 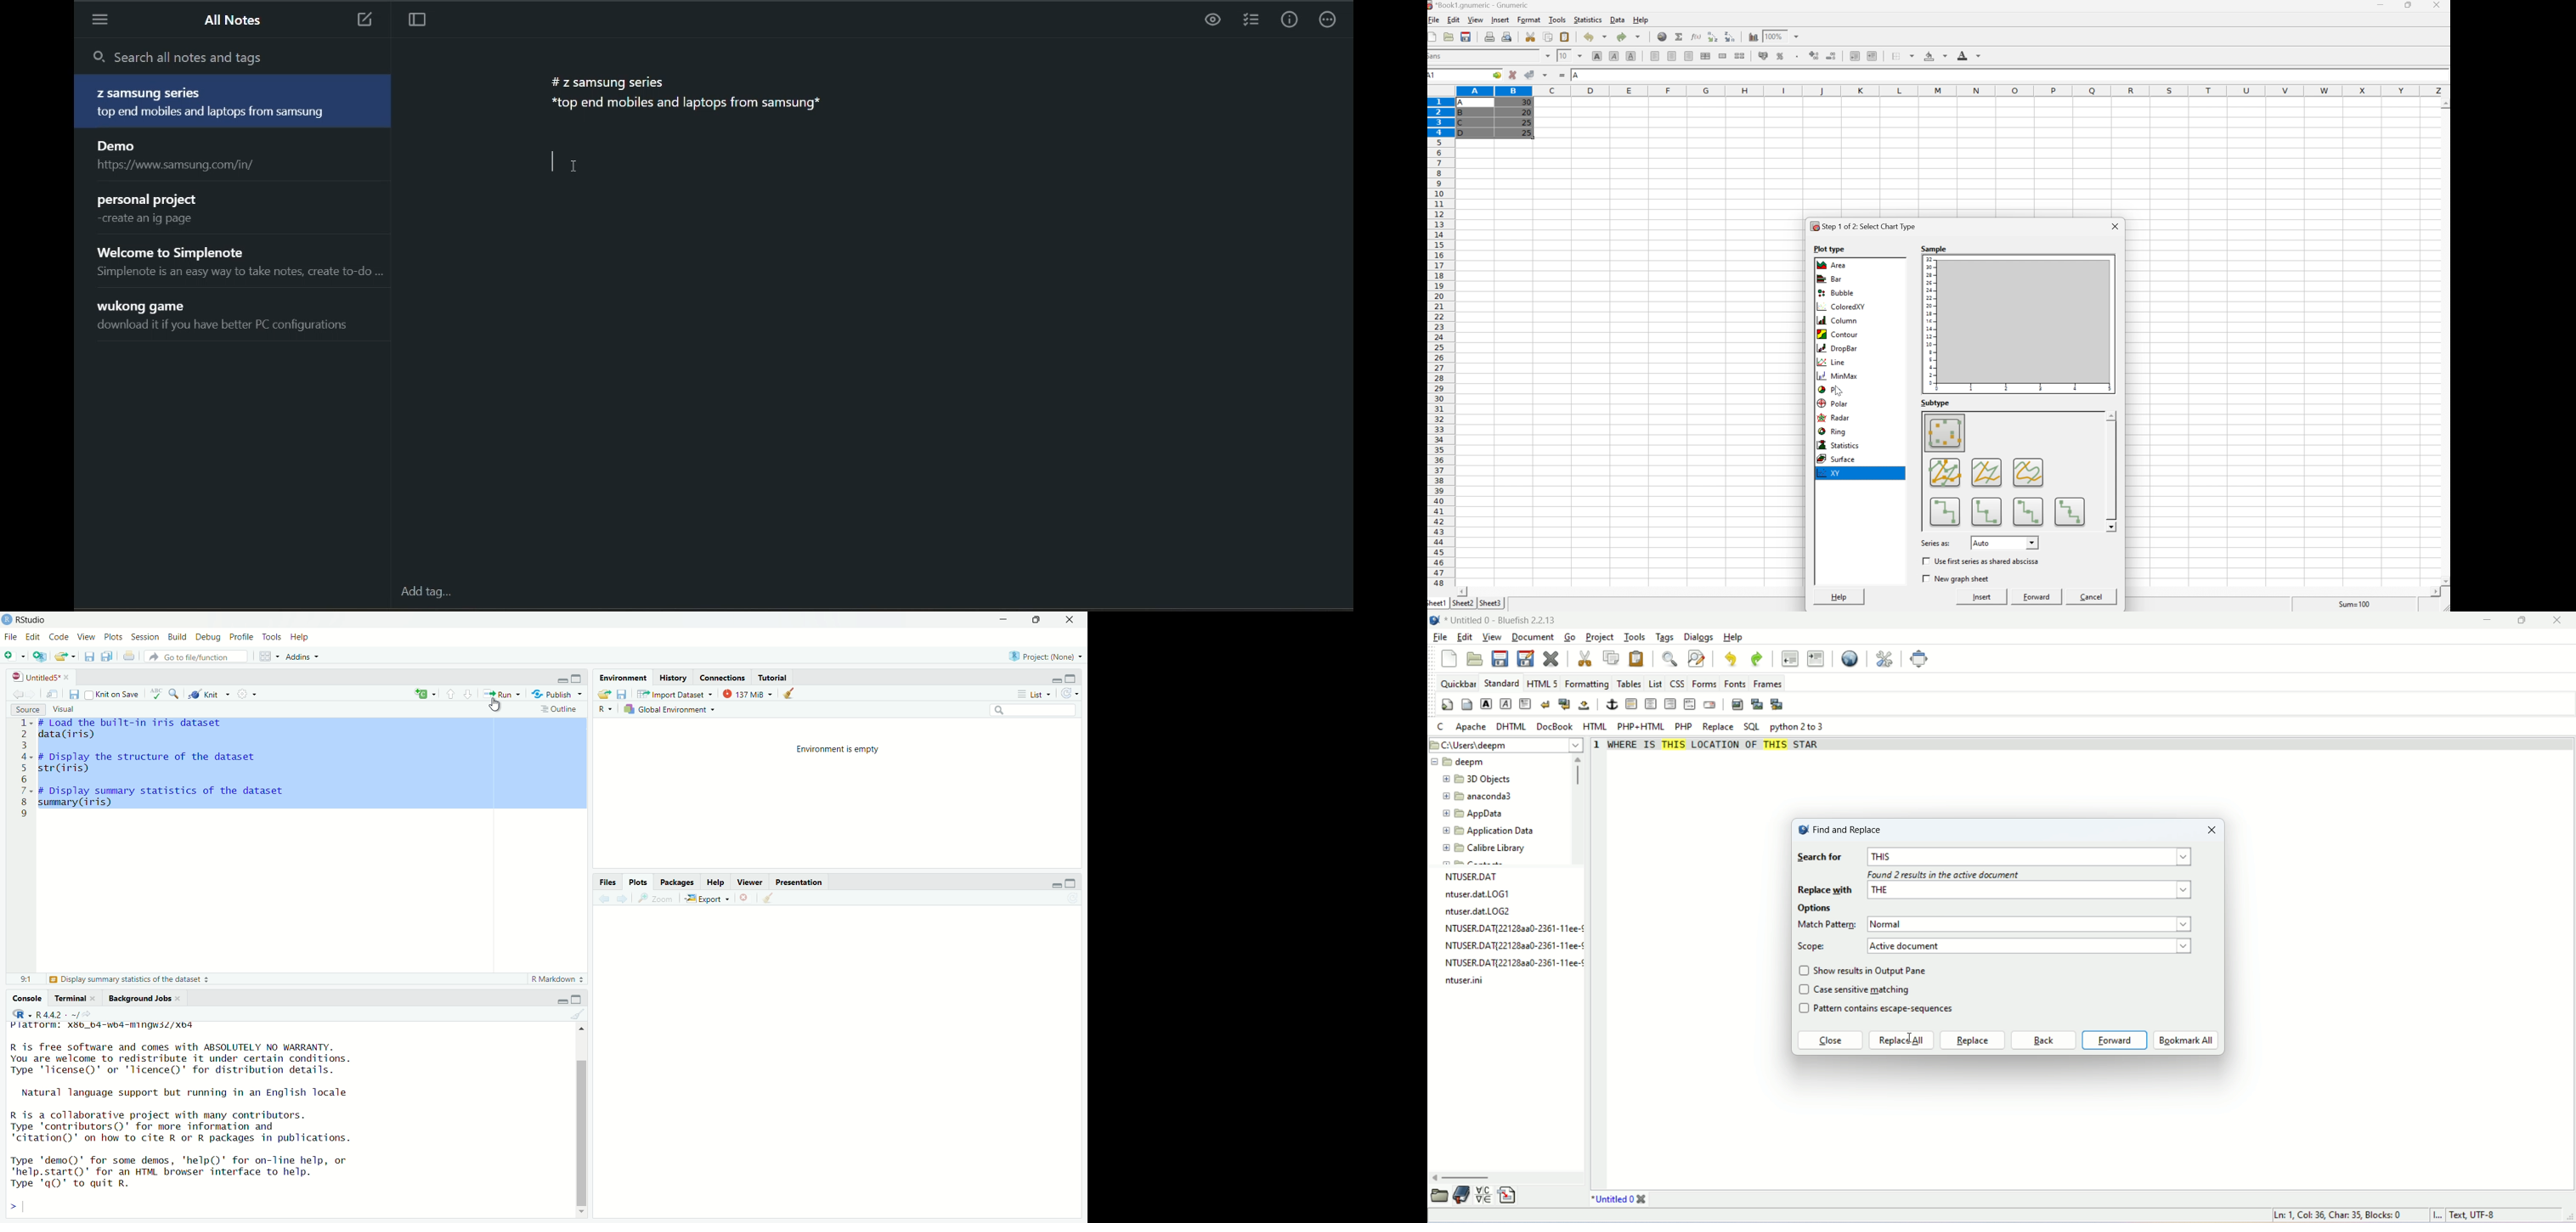 I want to click on Hide, so click(x=1054, y=679).